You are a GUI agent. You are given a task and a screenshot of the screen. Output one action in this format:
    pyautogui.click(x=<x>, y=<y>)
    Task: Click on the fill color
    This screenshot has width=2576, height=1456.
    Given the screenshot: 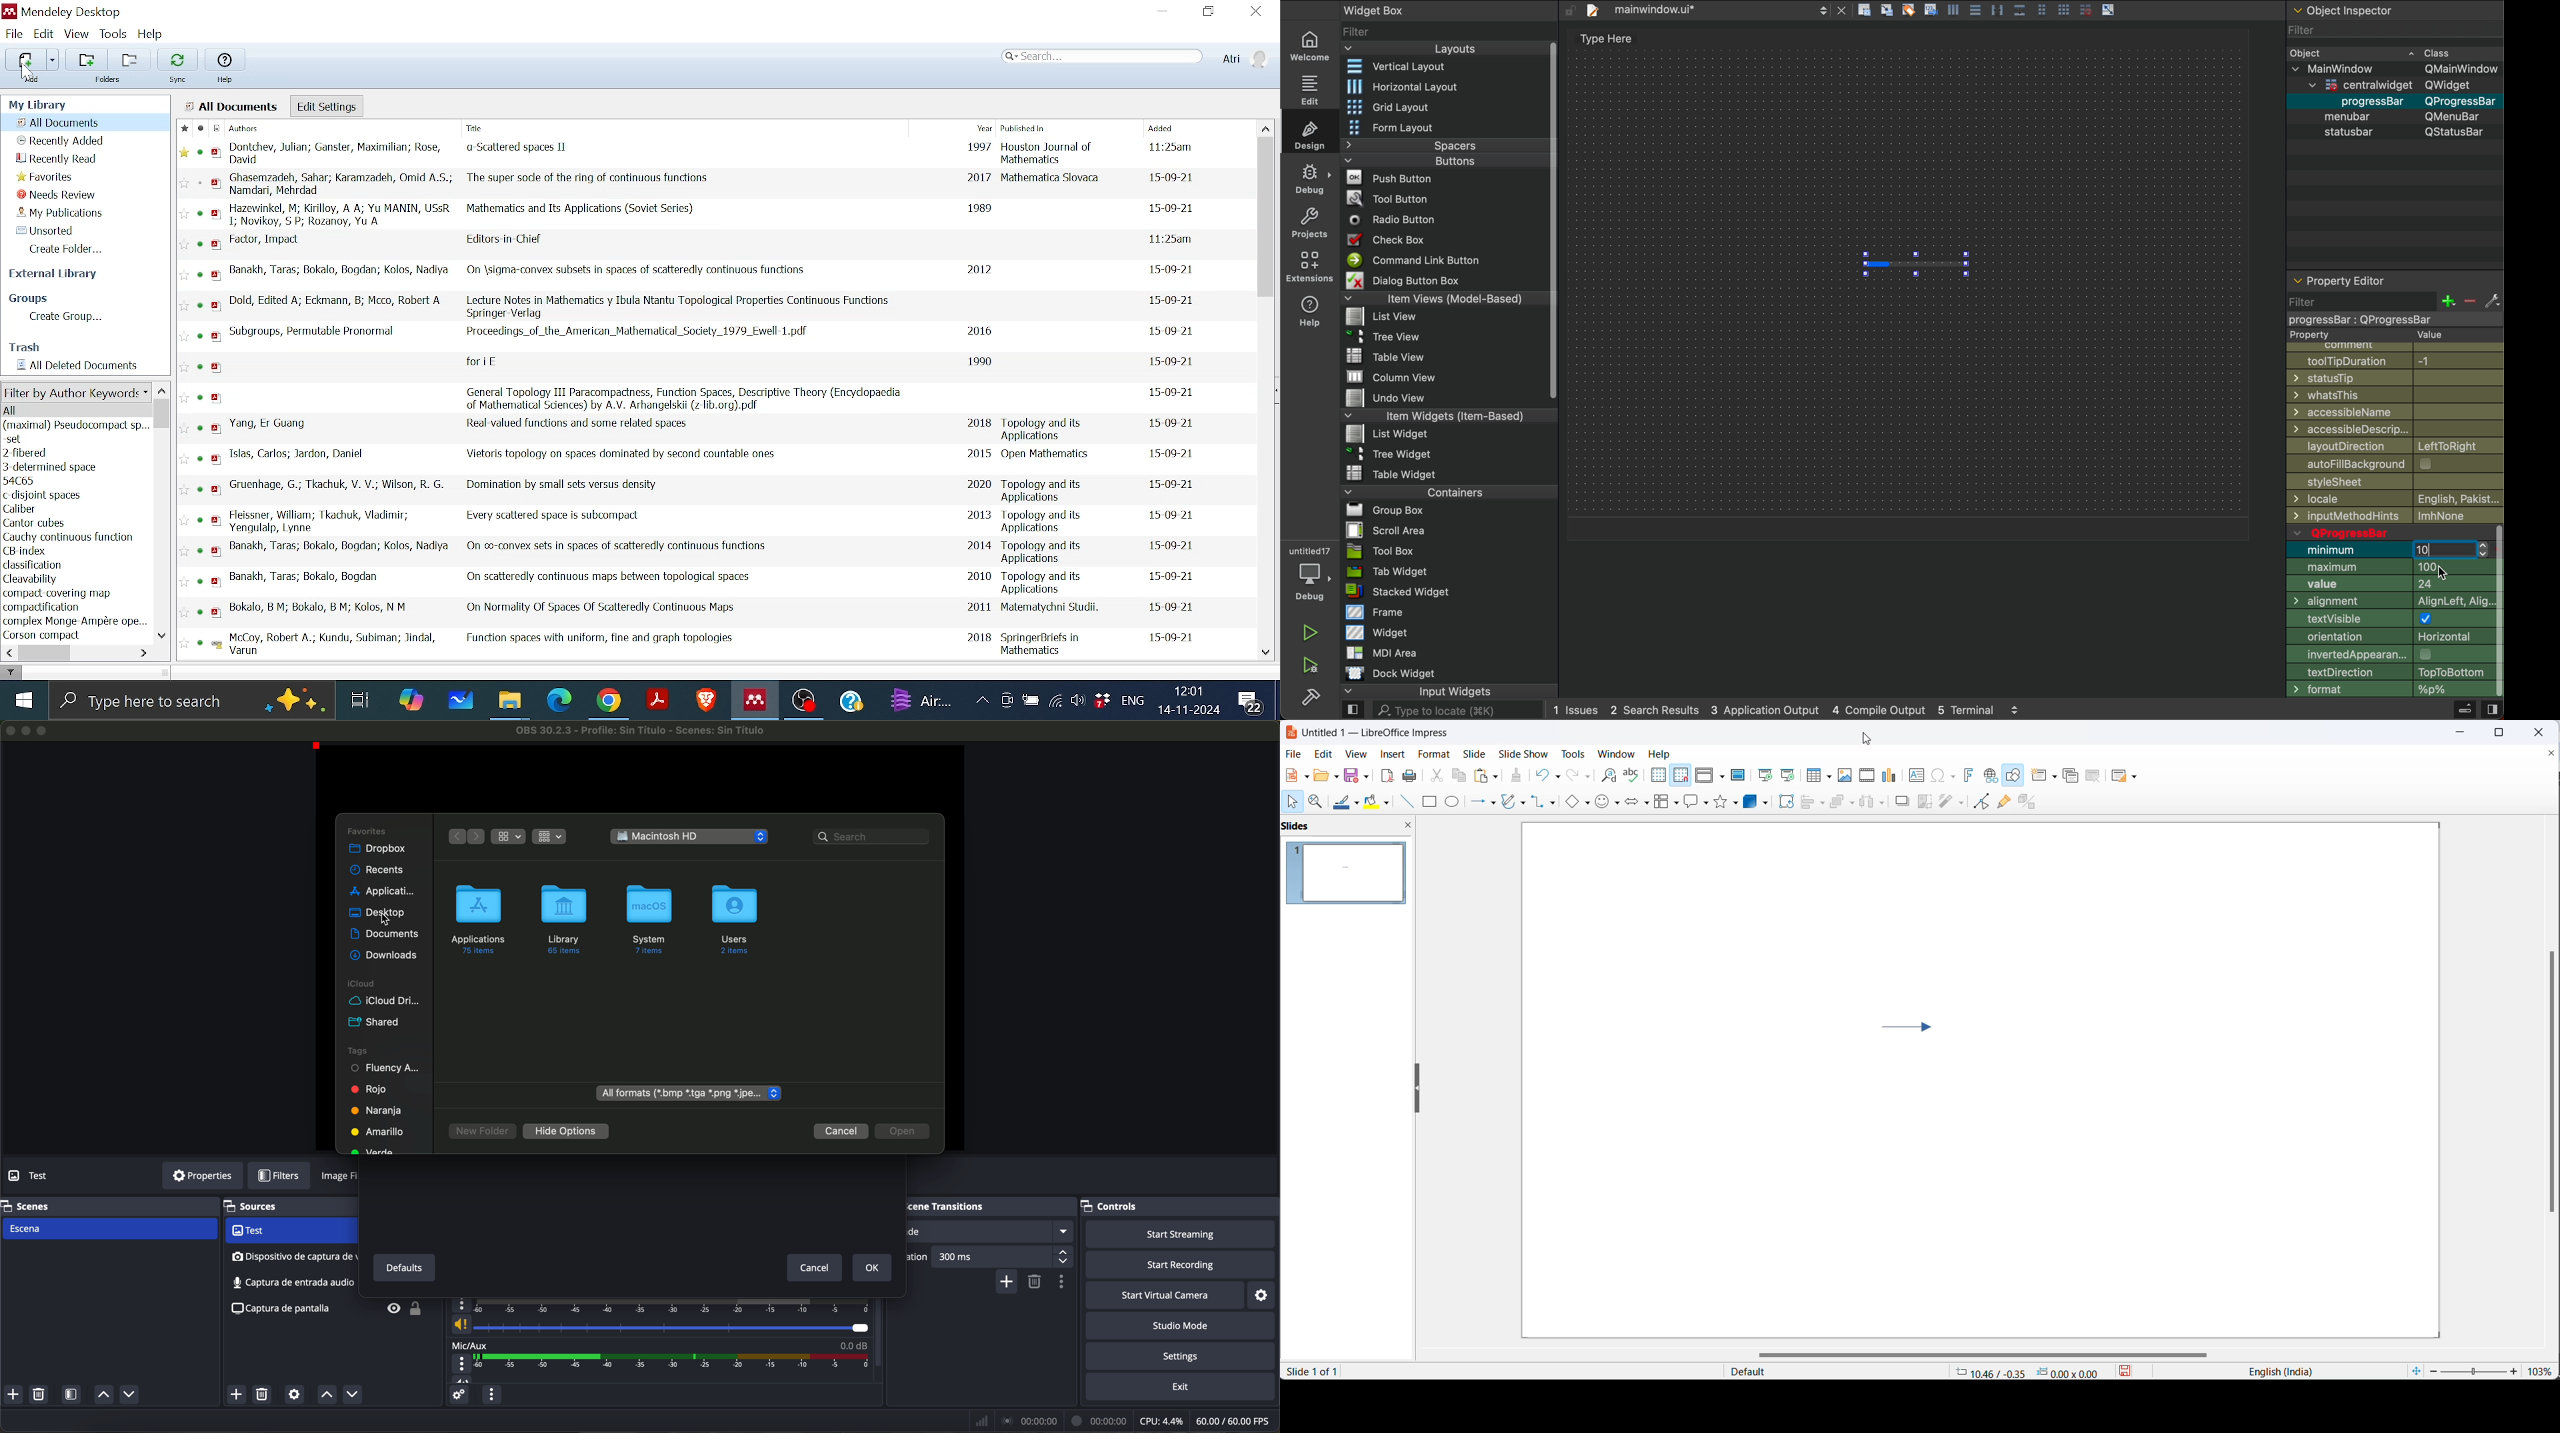 What is the action you would take?
    pyautogui.click(x=1378, y=802)
    